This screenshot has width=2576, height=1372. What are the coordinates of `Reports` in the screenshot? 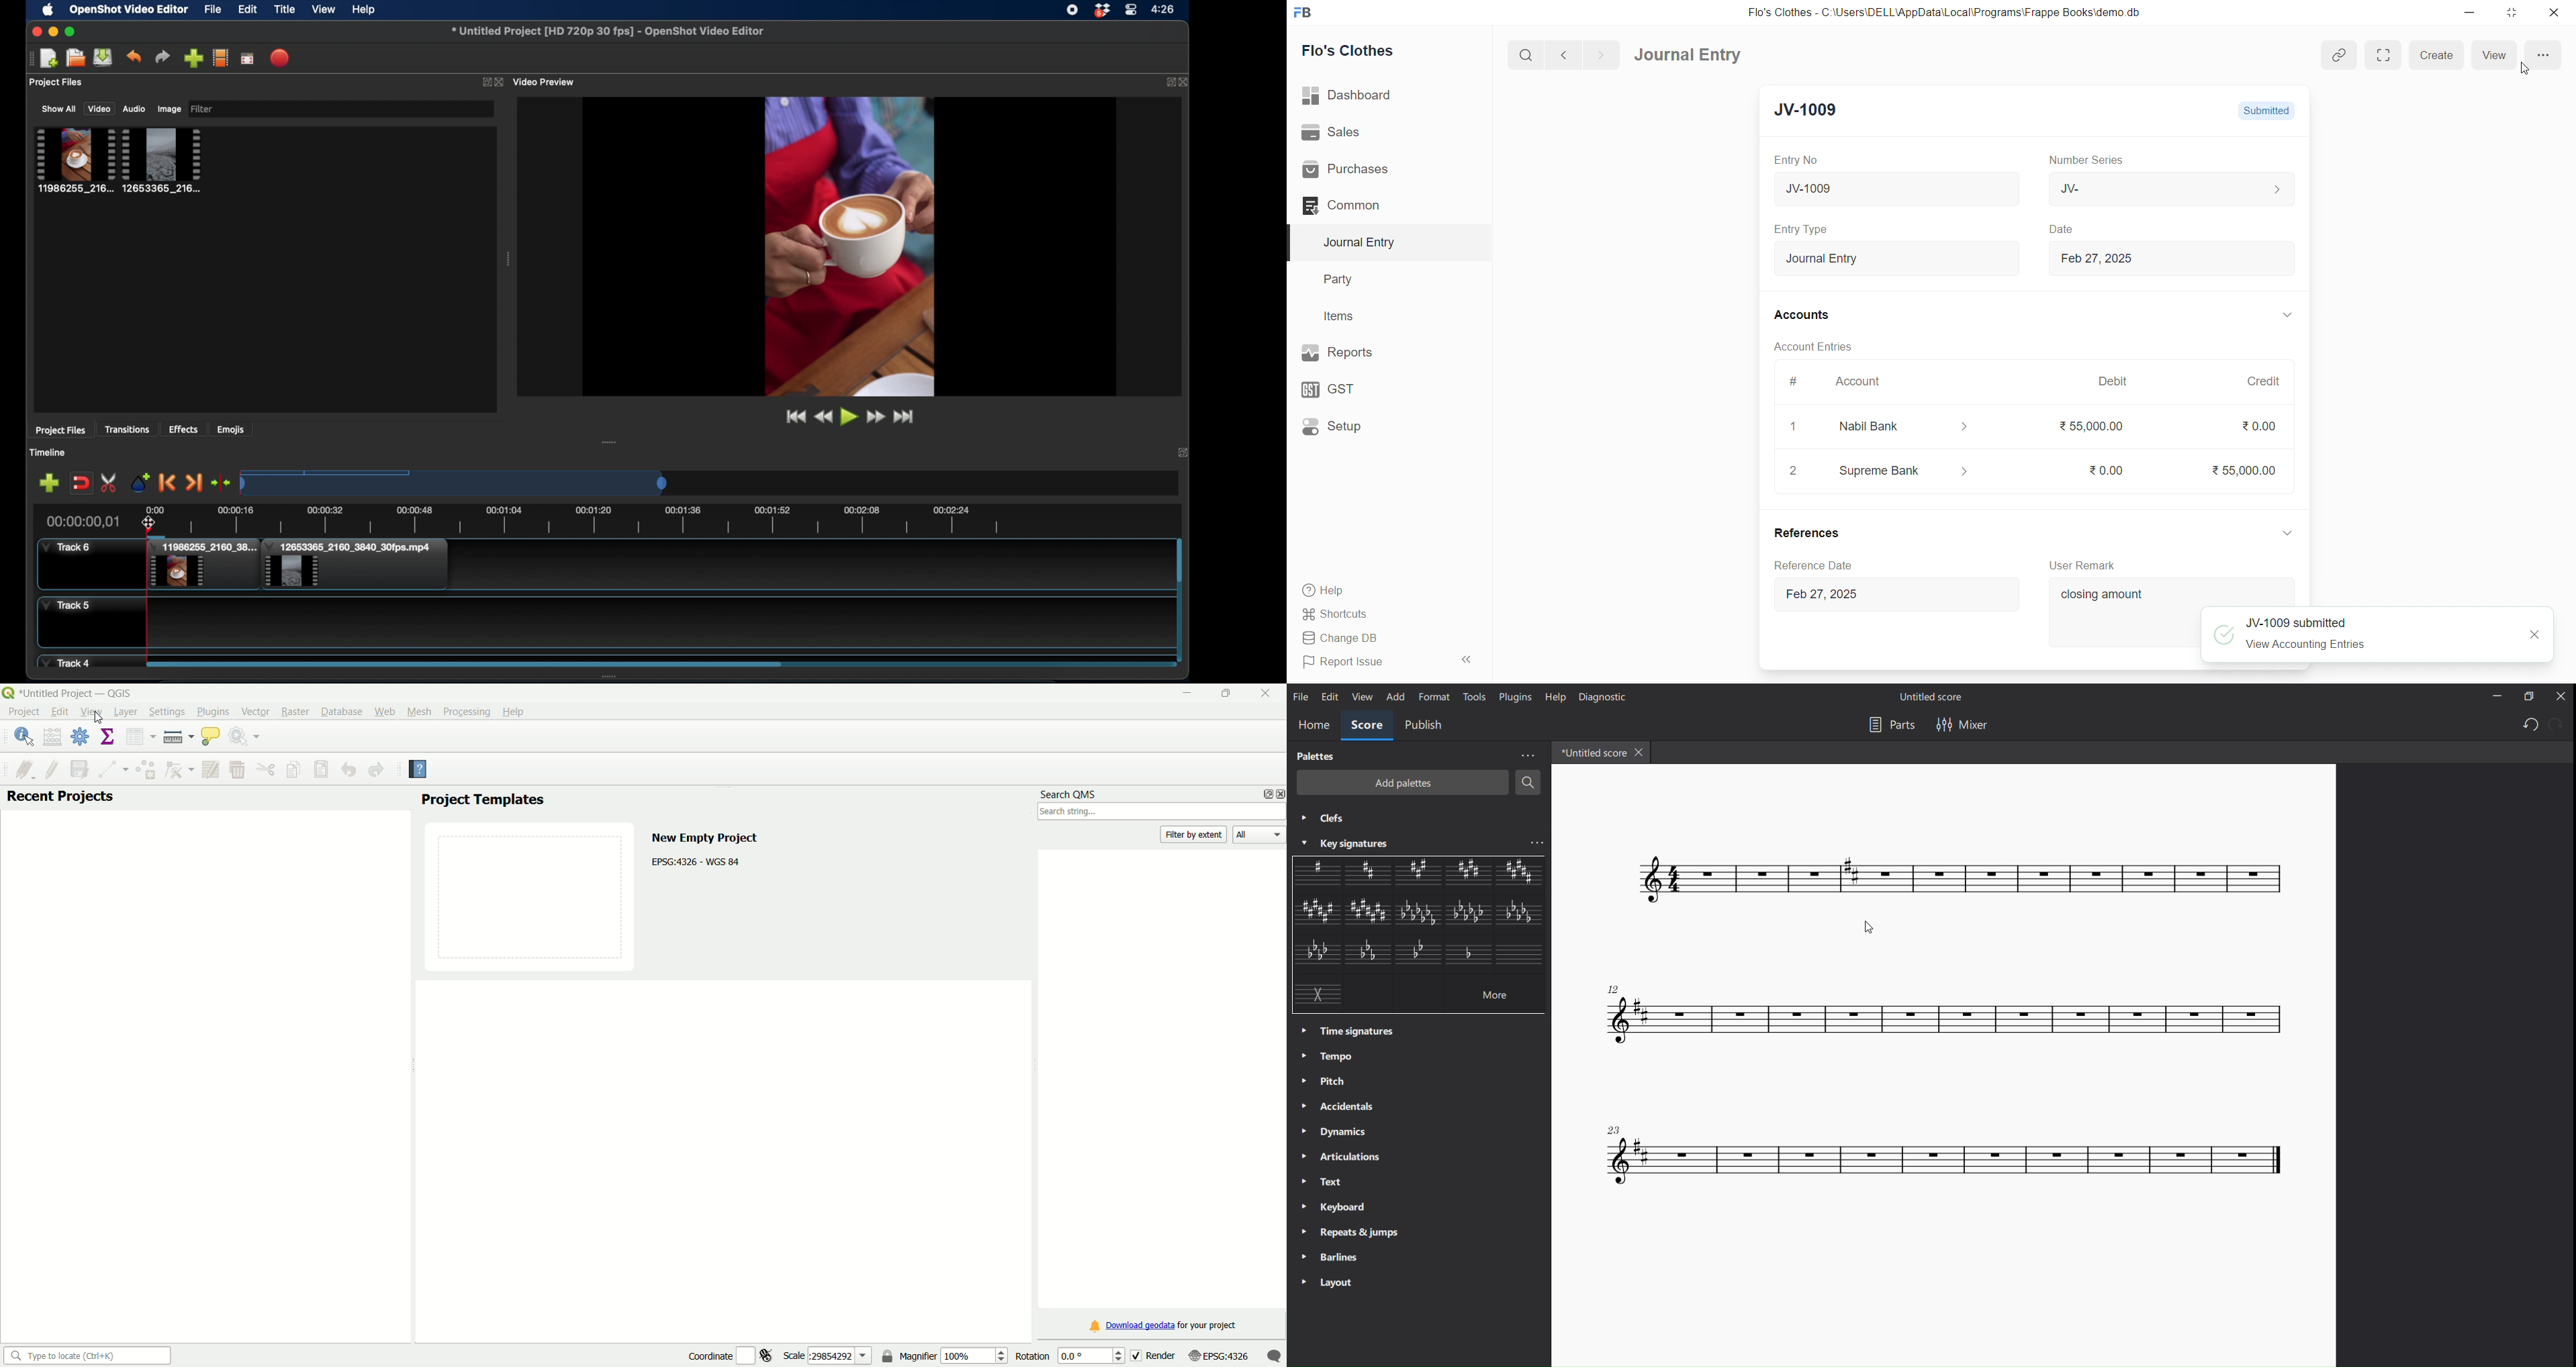 It's located at (1366, 352).